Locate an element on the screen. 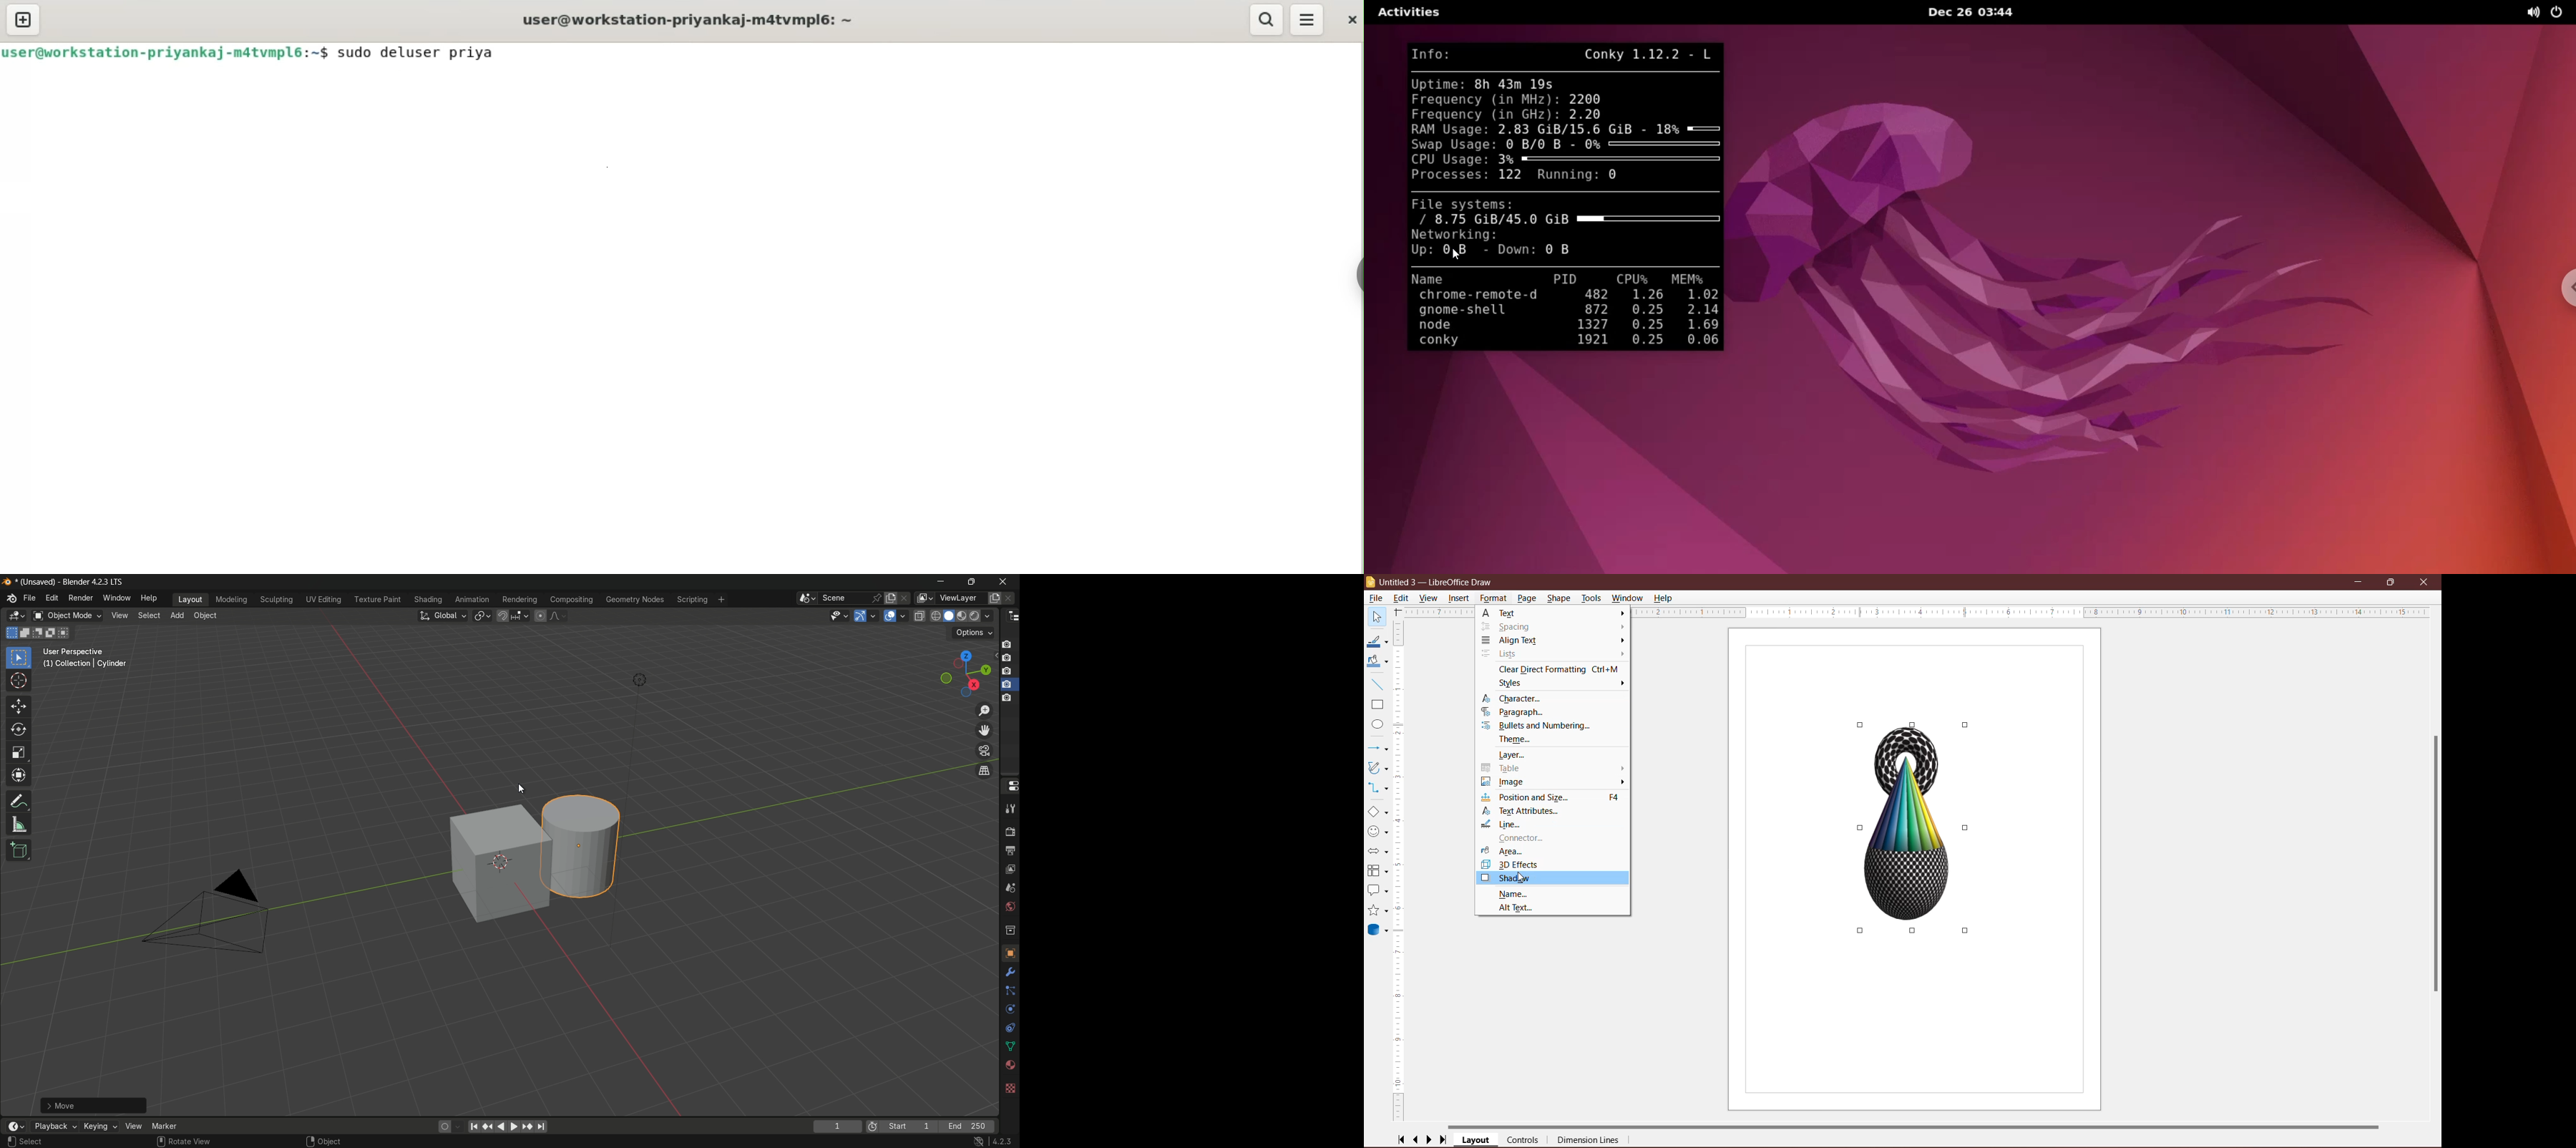 The height and width of the screenshot is (1148, 2576). selected grouped object is located at coordinates (1915, 830).